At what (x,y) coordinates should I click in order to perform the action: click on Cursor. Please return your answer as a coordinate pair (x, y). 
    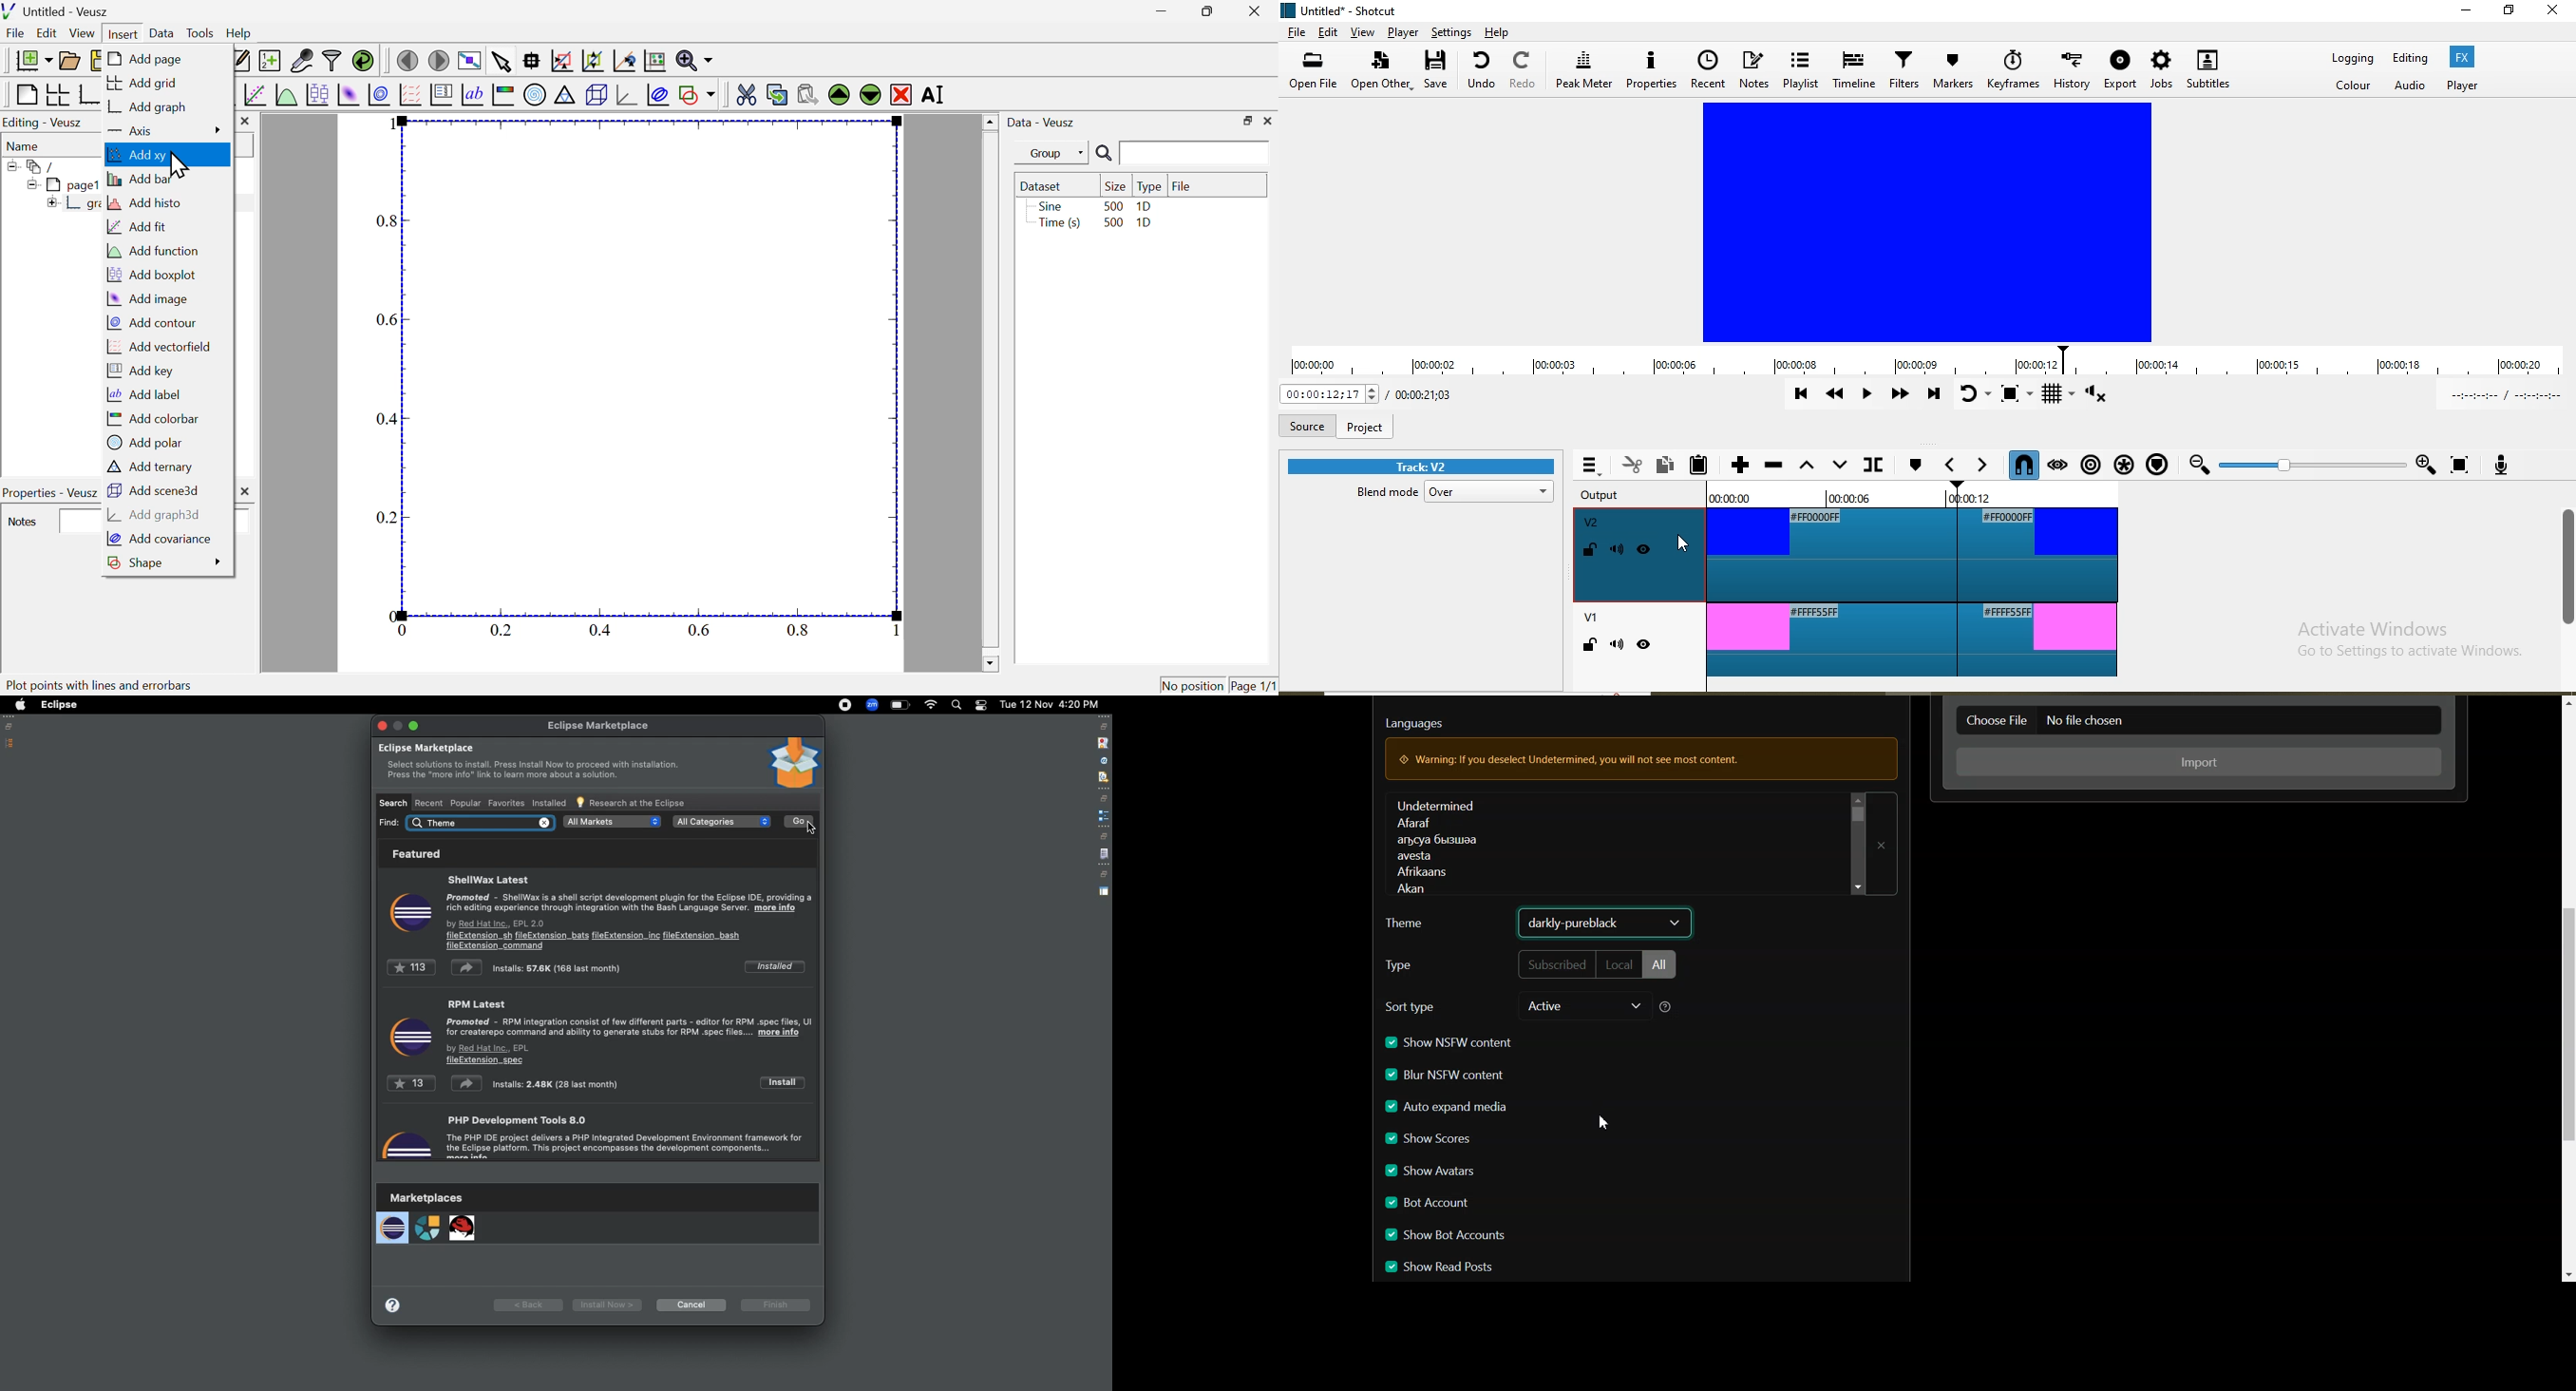
    Looking at the image, I should click on (1603, 1123).